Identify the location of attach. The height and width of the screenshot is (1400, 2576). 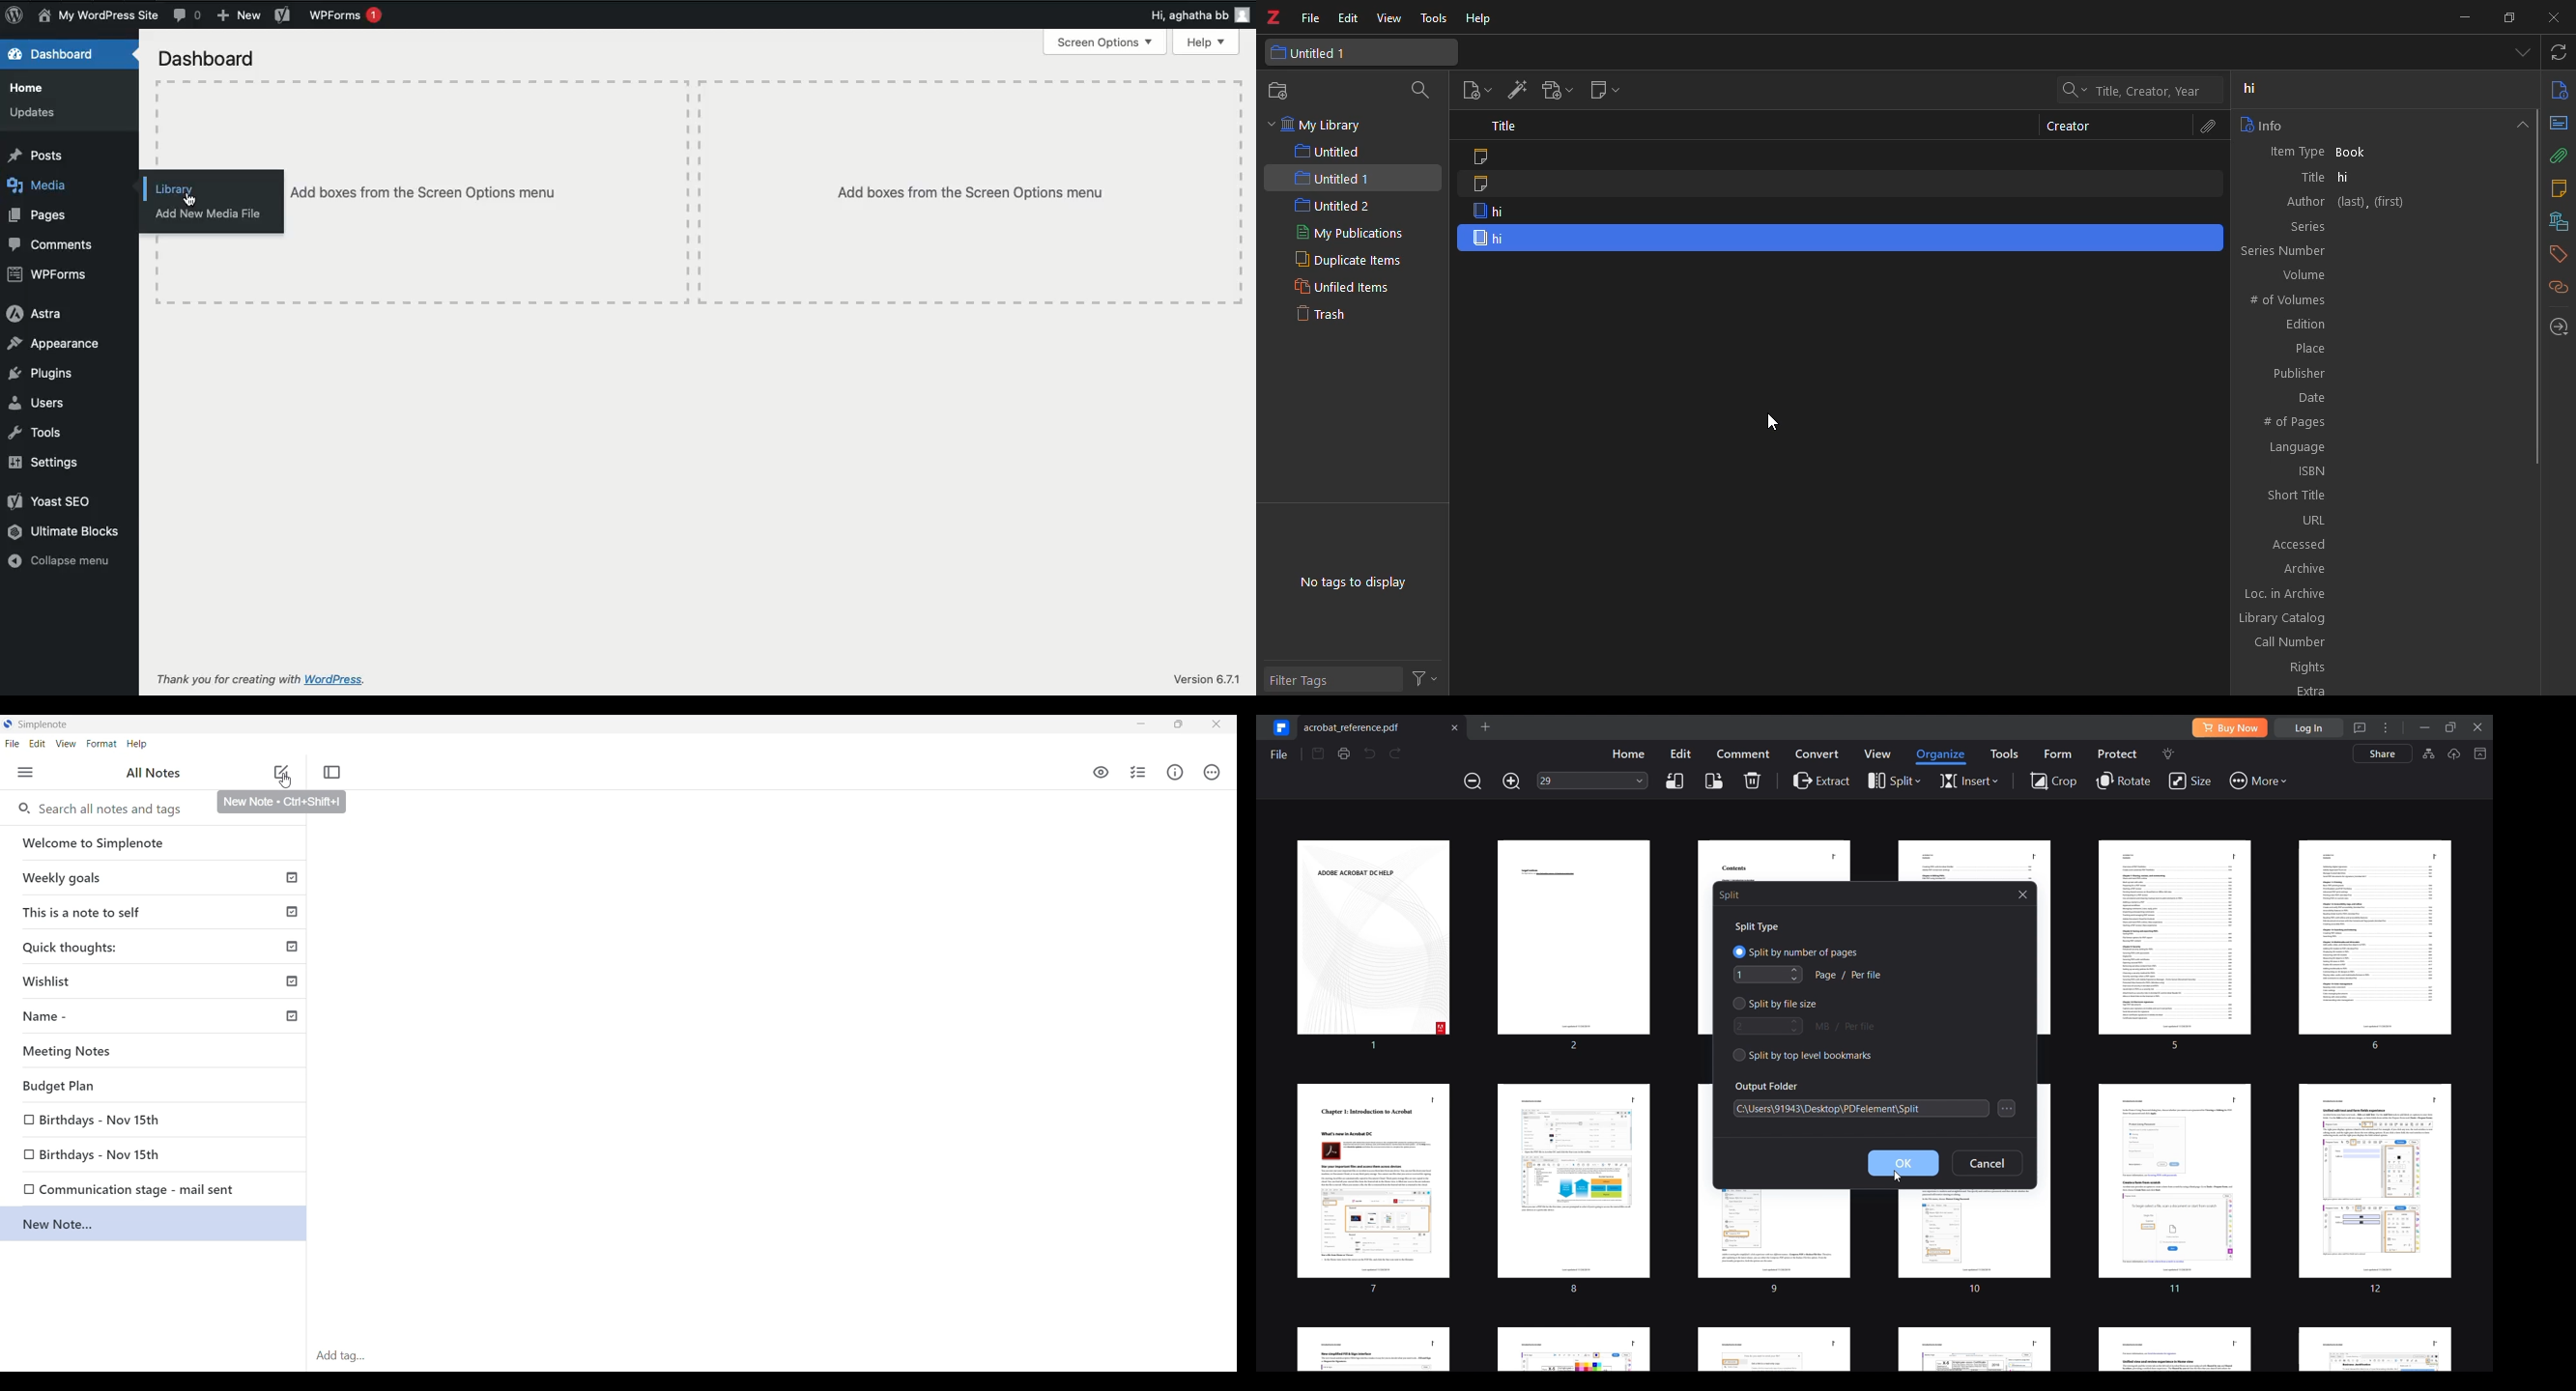
(2562, 155).